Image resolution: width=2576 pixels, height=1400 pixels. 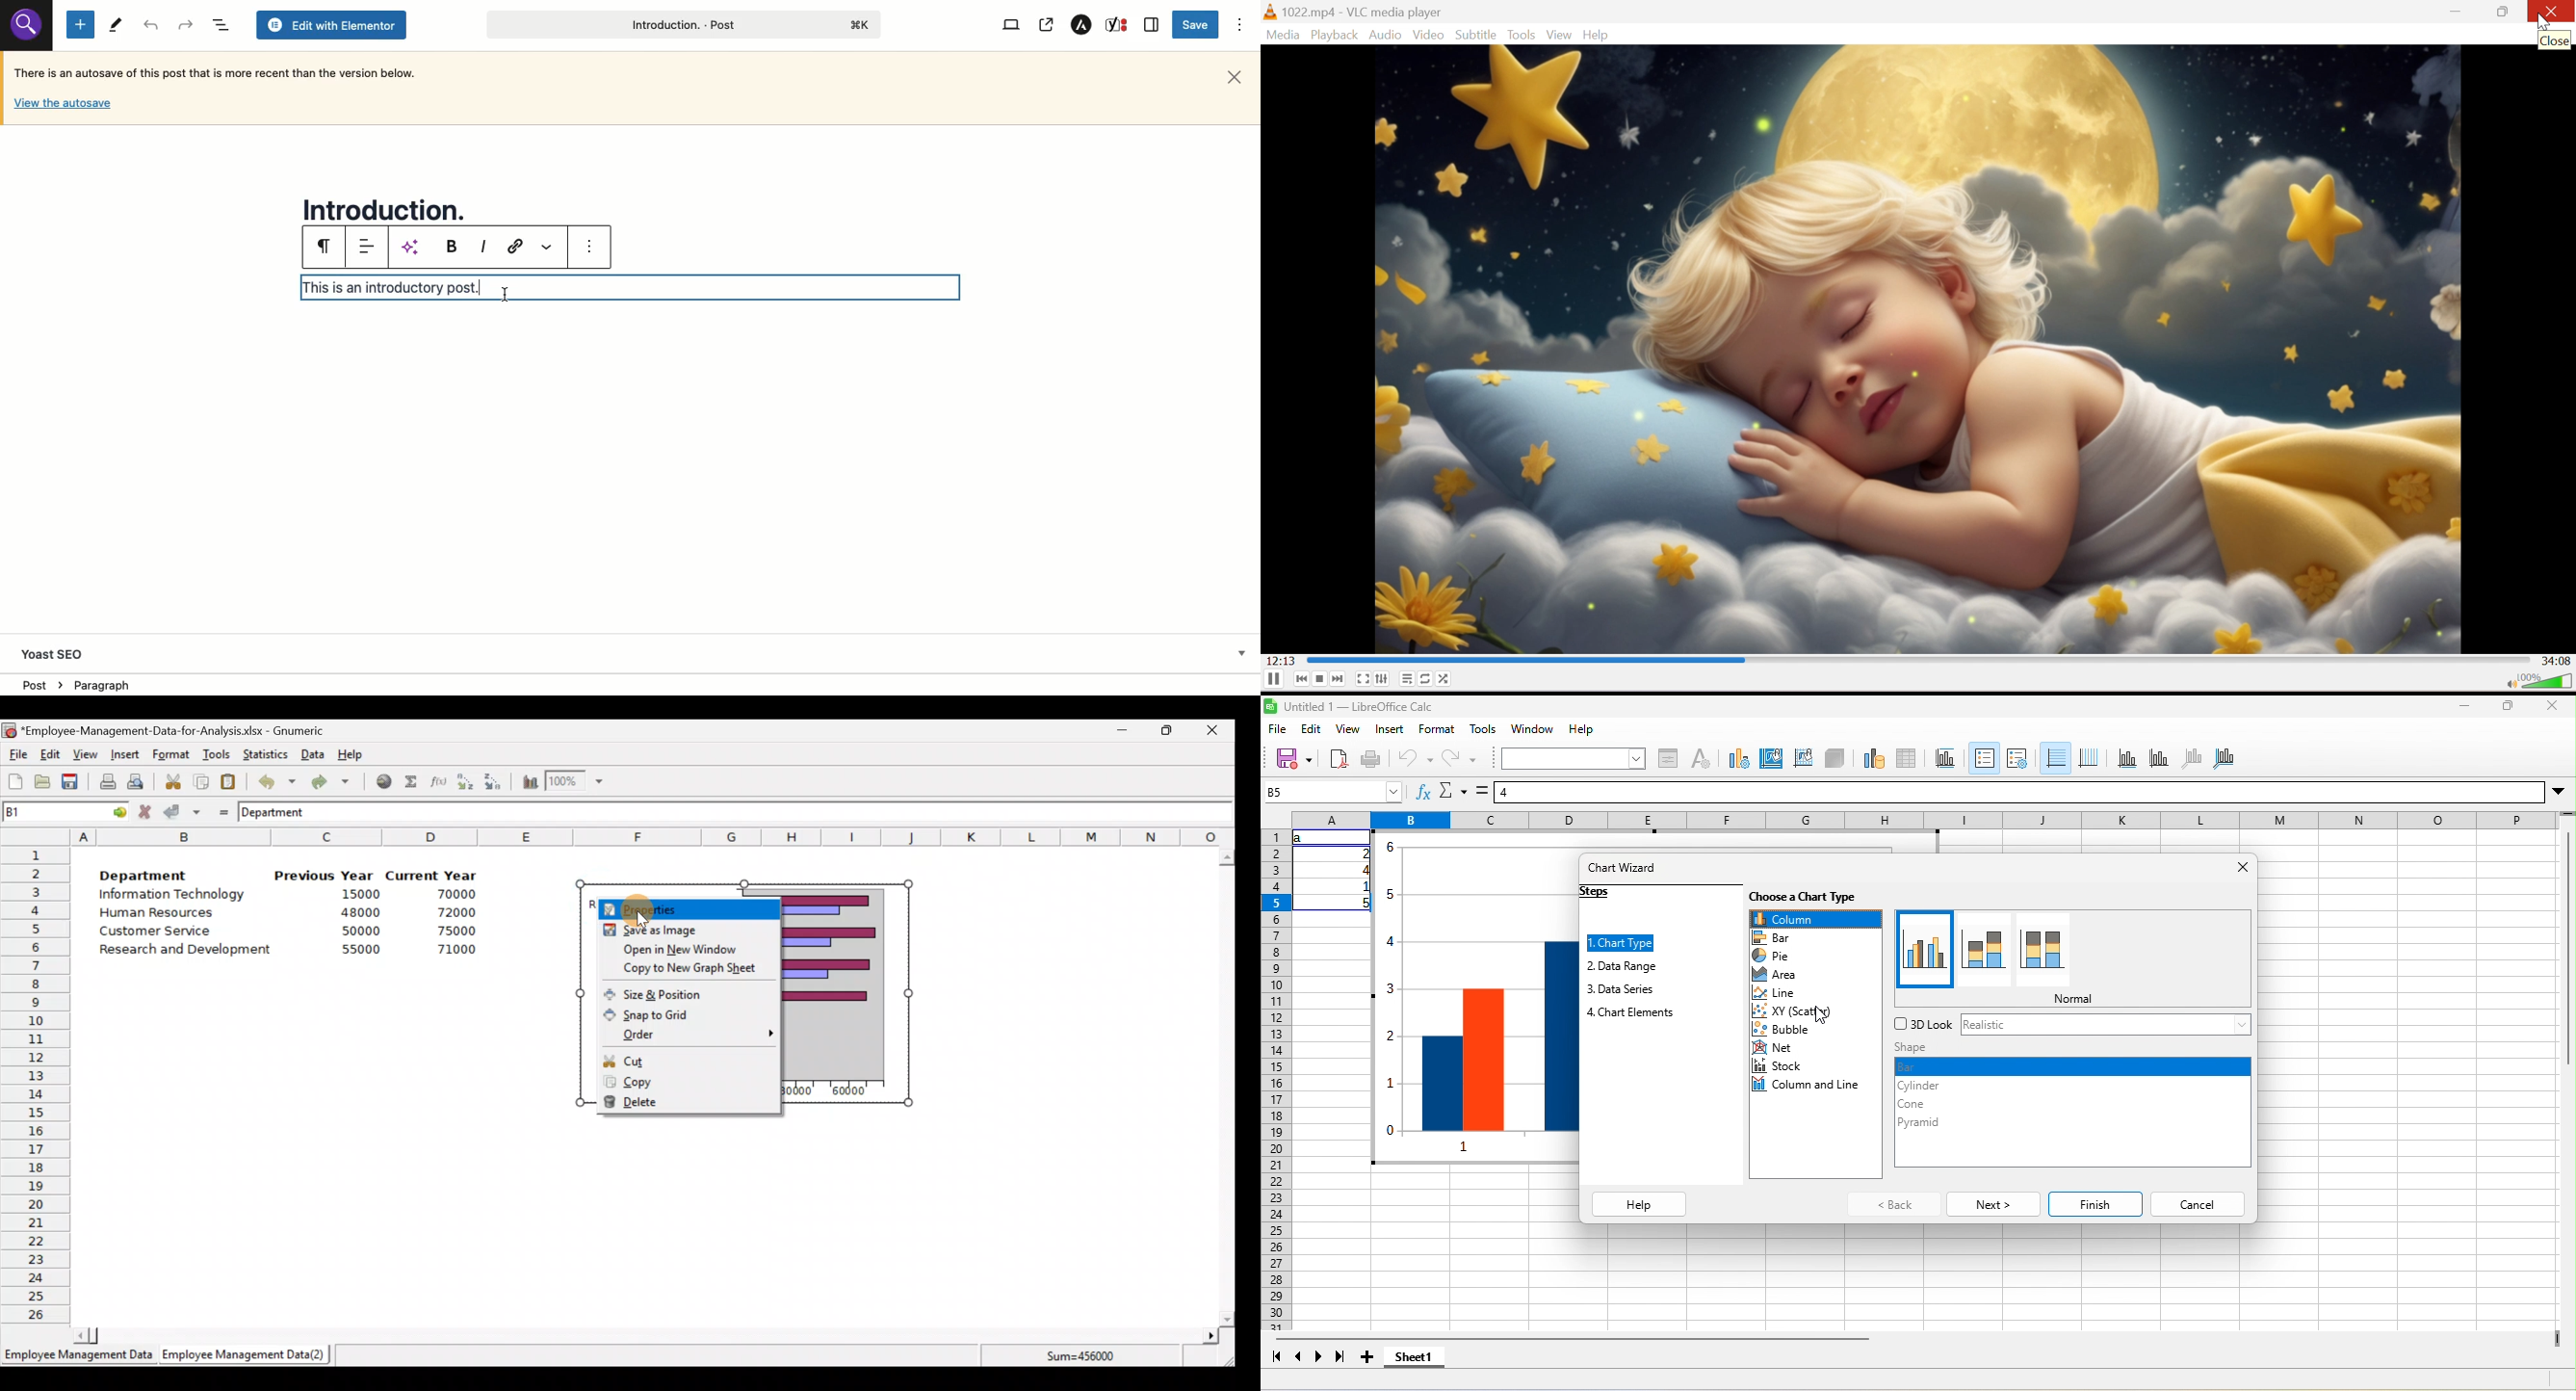 What do you see at coordinates (1046, 25) in the screenshot?
I see `View post` at bounding box center [1046, 25].